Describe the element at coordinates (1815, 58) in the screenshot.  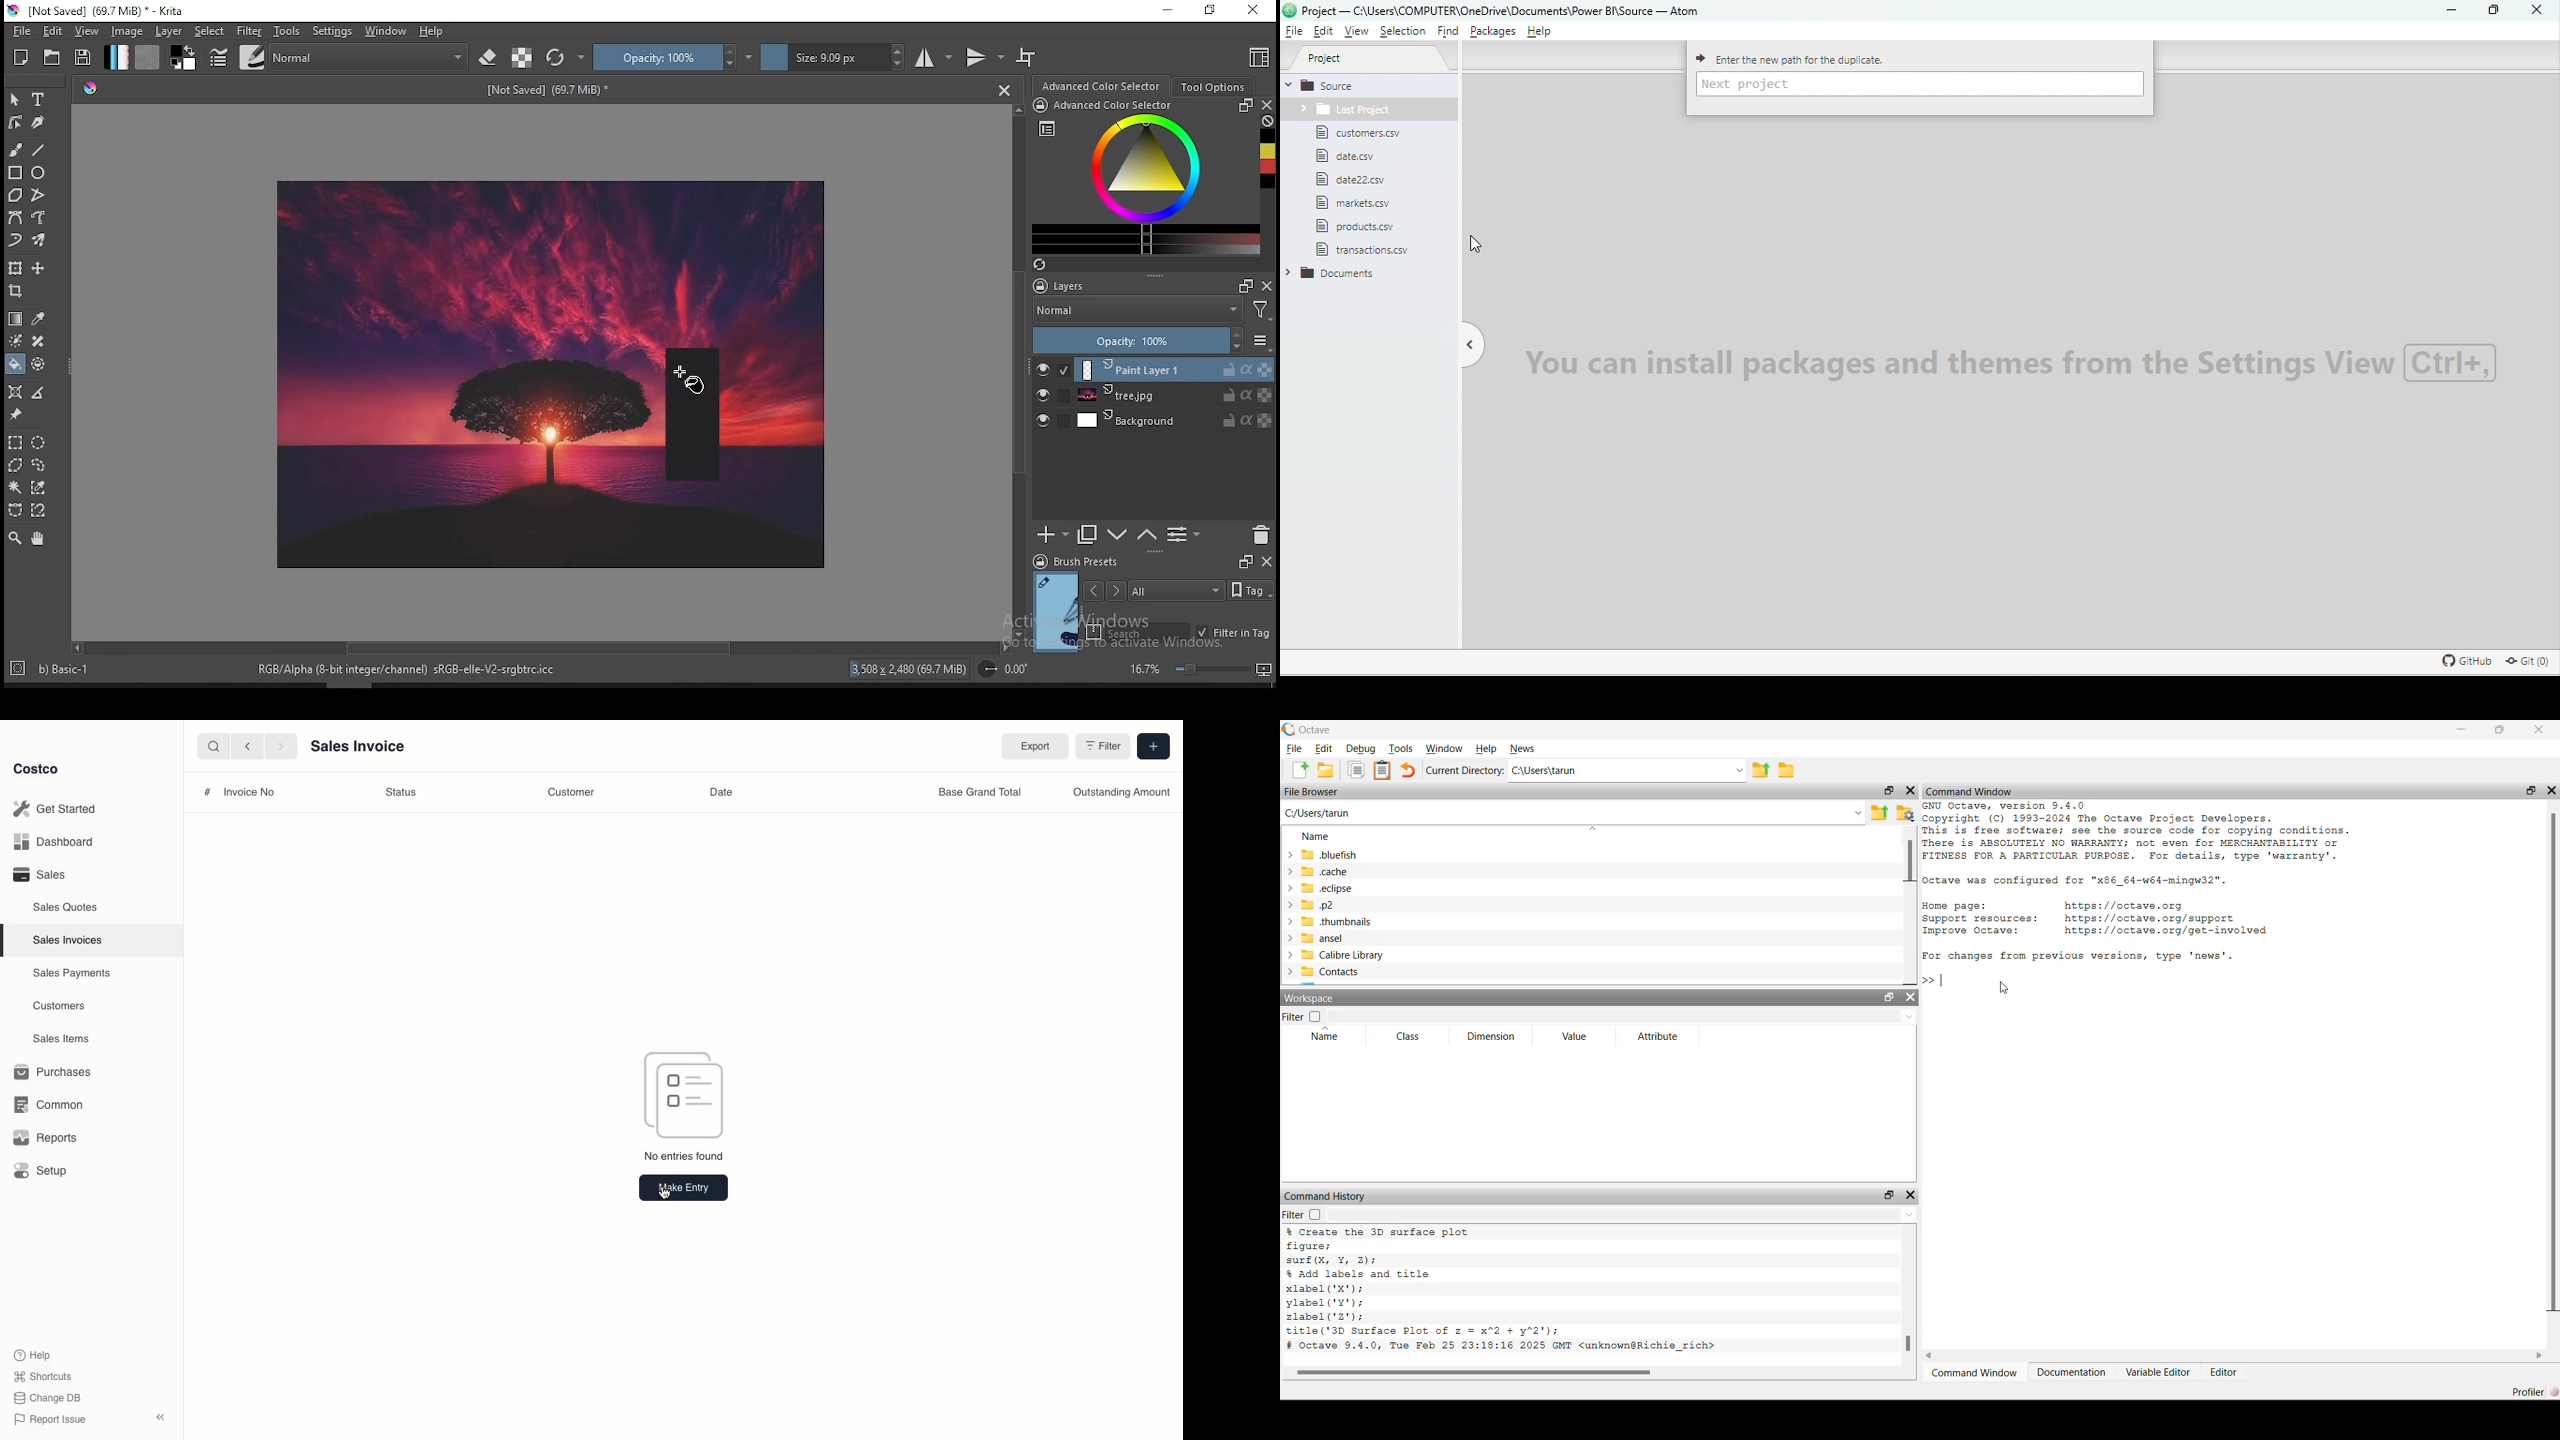
I see `Enter path for the duplicate` at that location.